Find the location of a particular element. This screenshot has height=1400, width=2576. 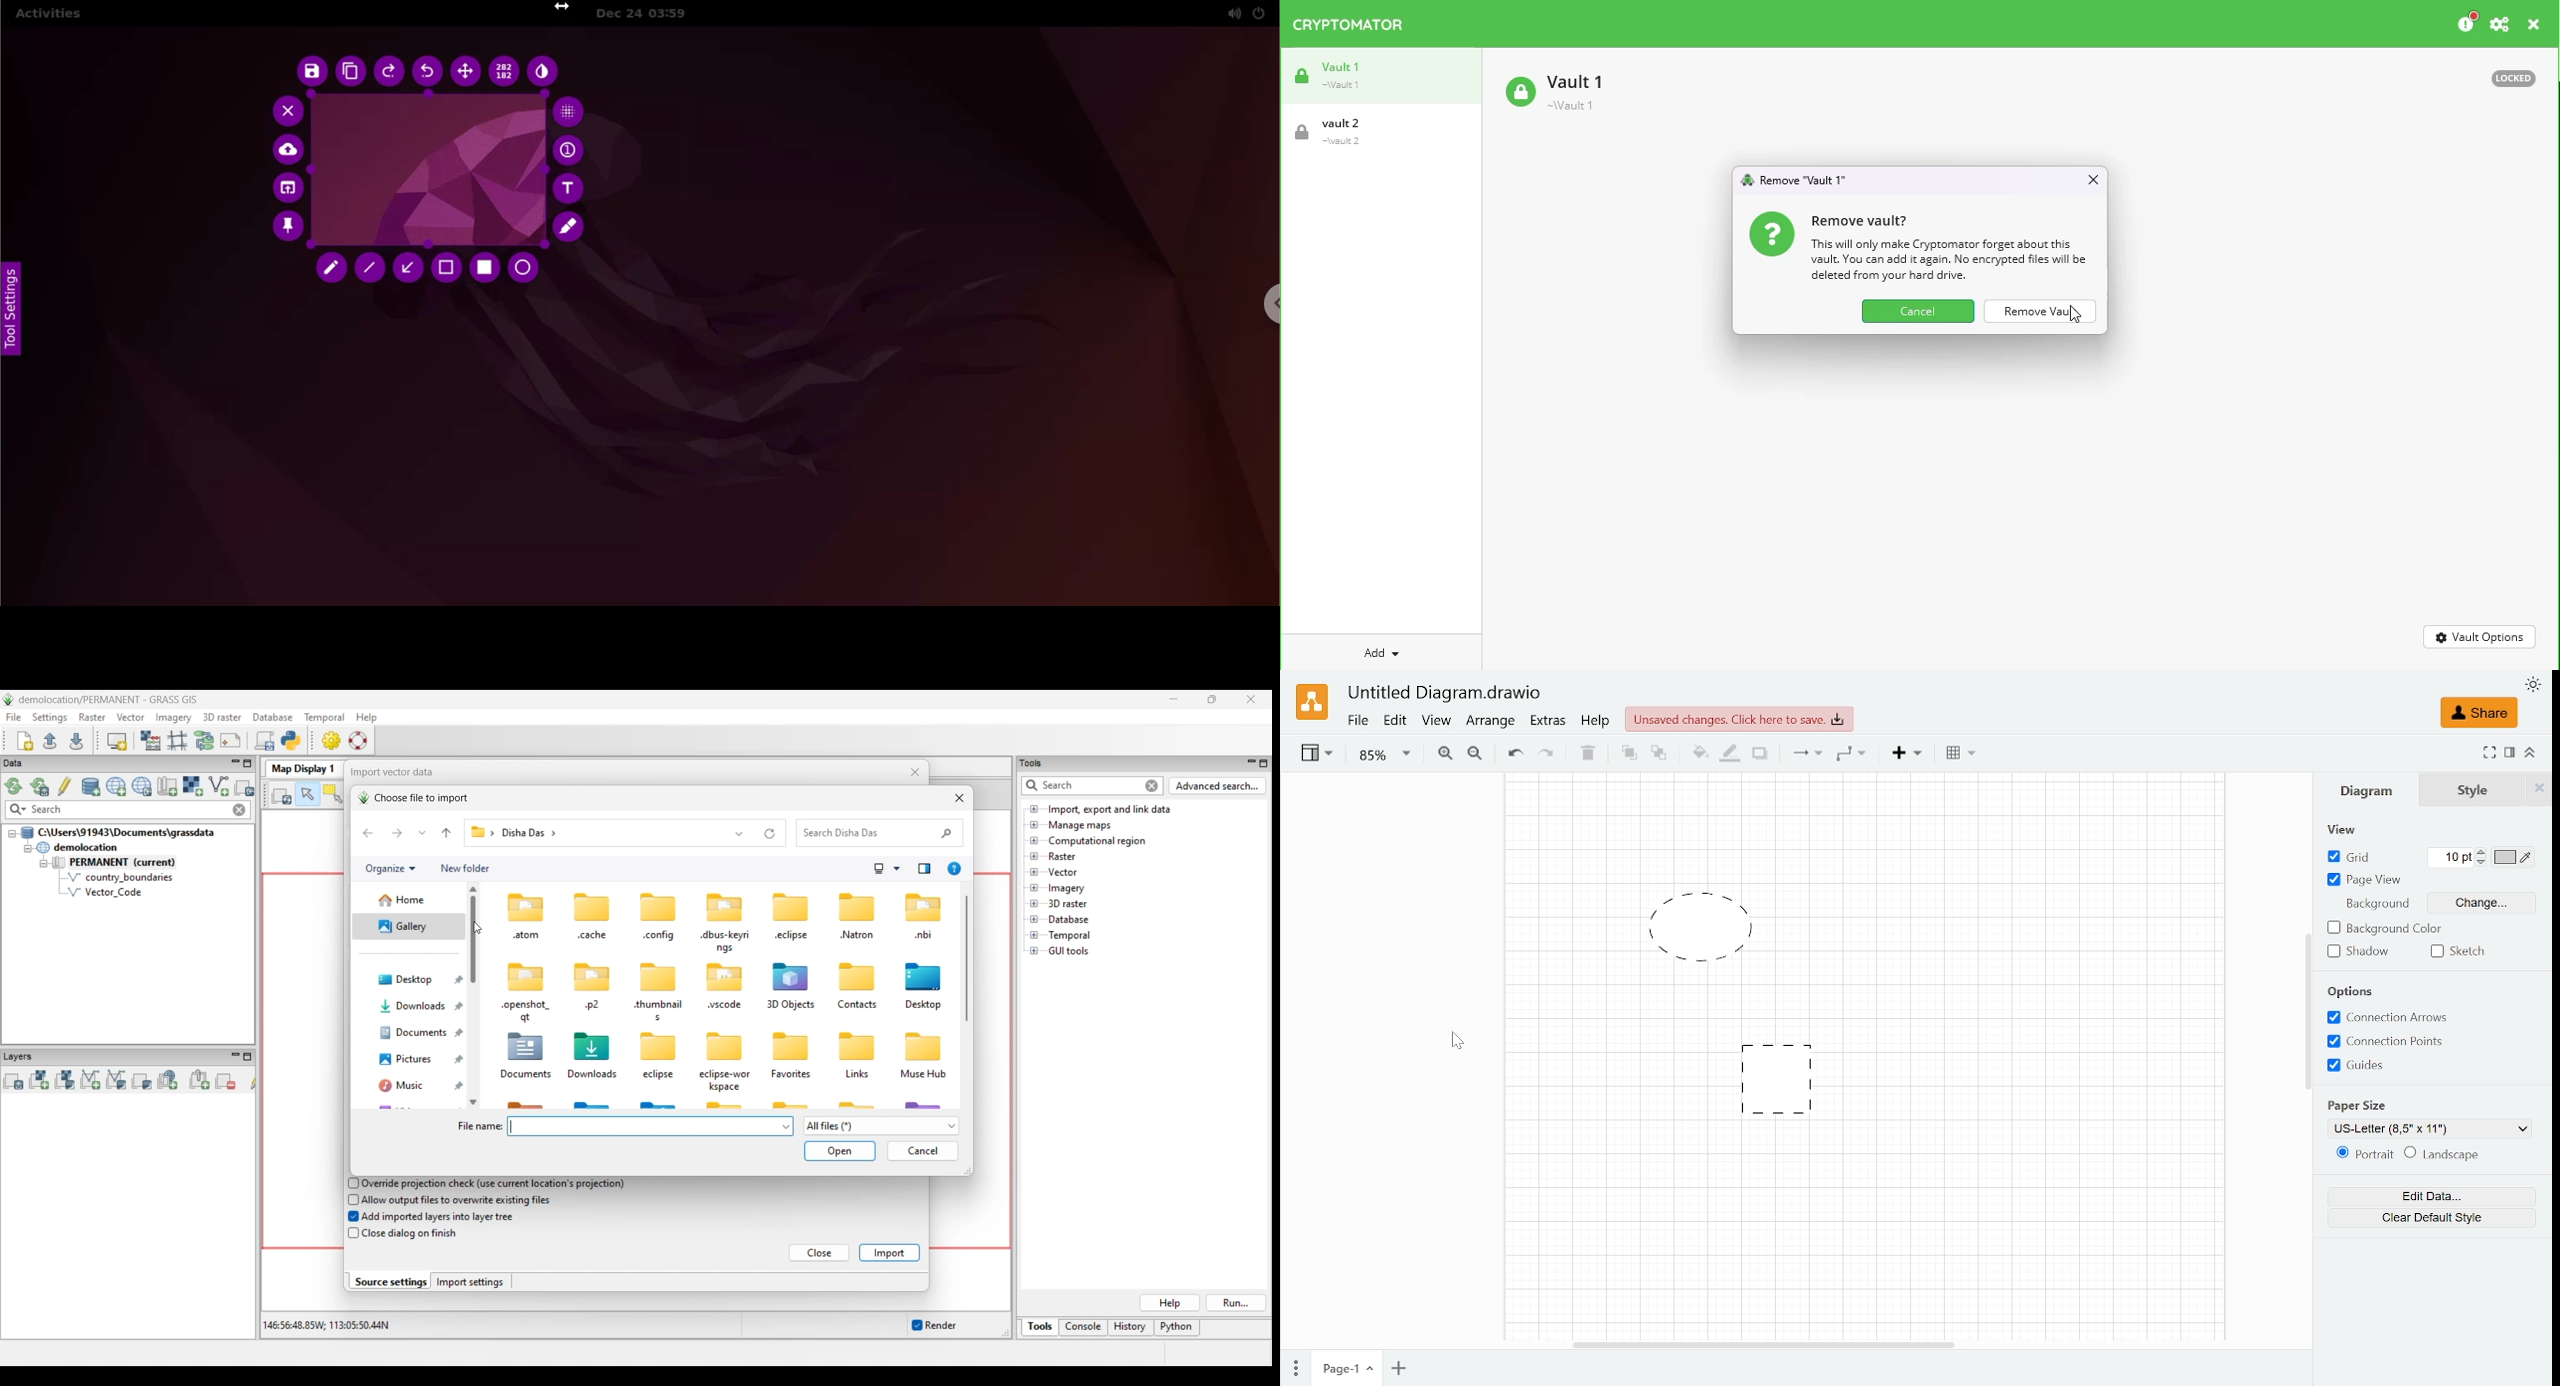

Background color is located at coordinates (2385, 929).